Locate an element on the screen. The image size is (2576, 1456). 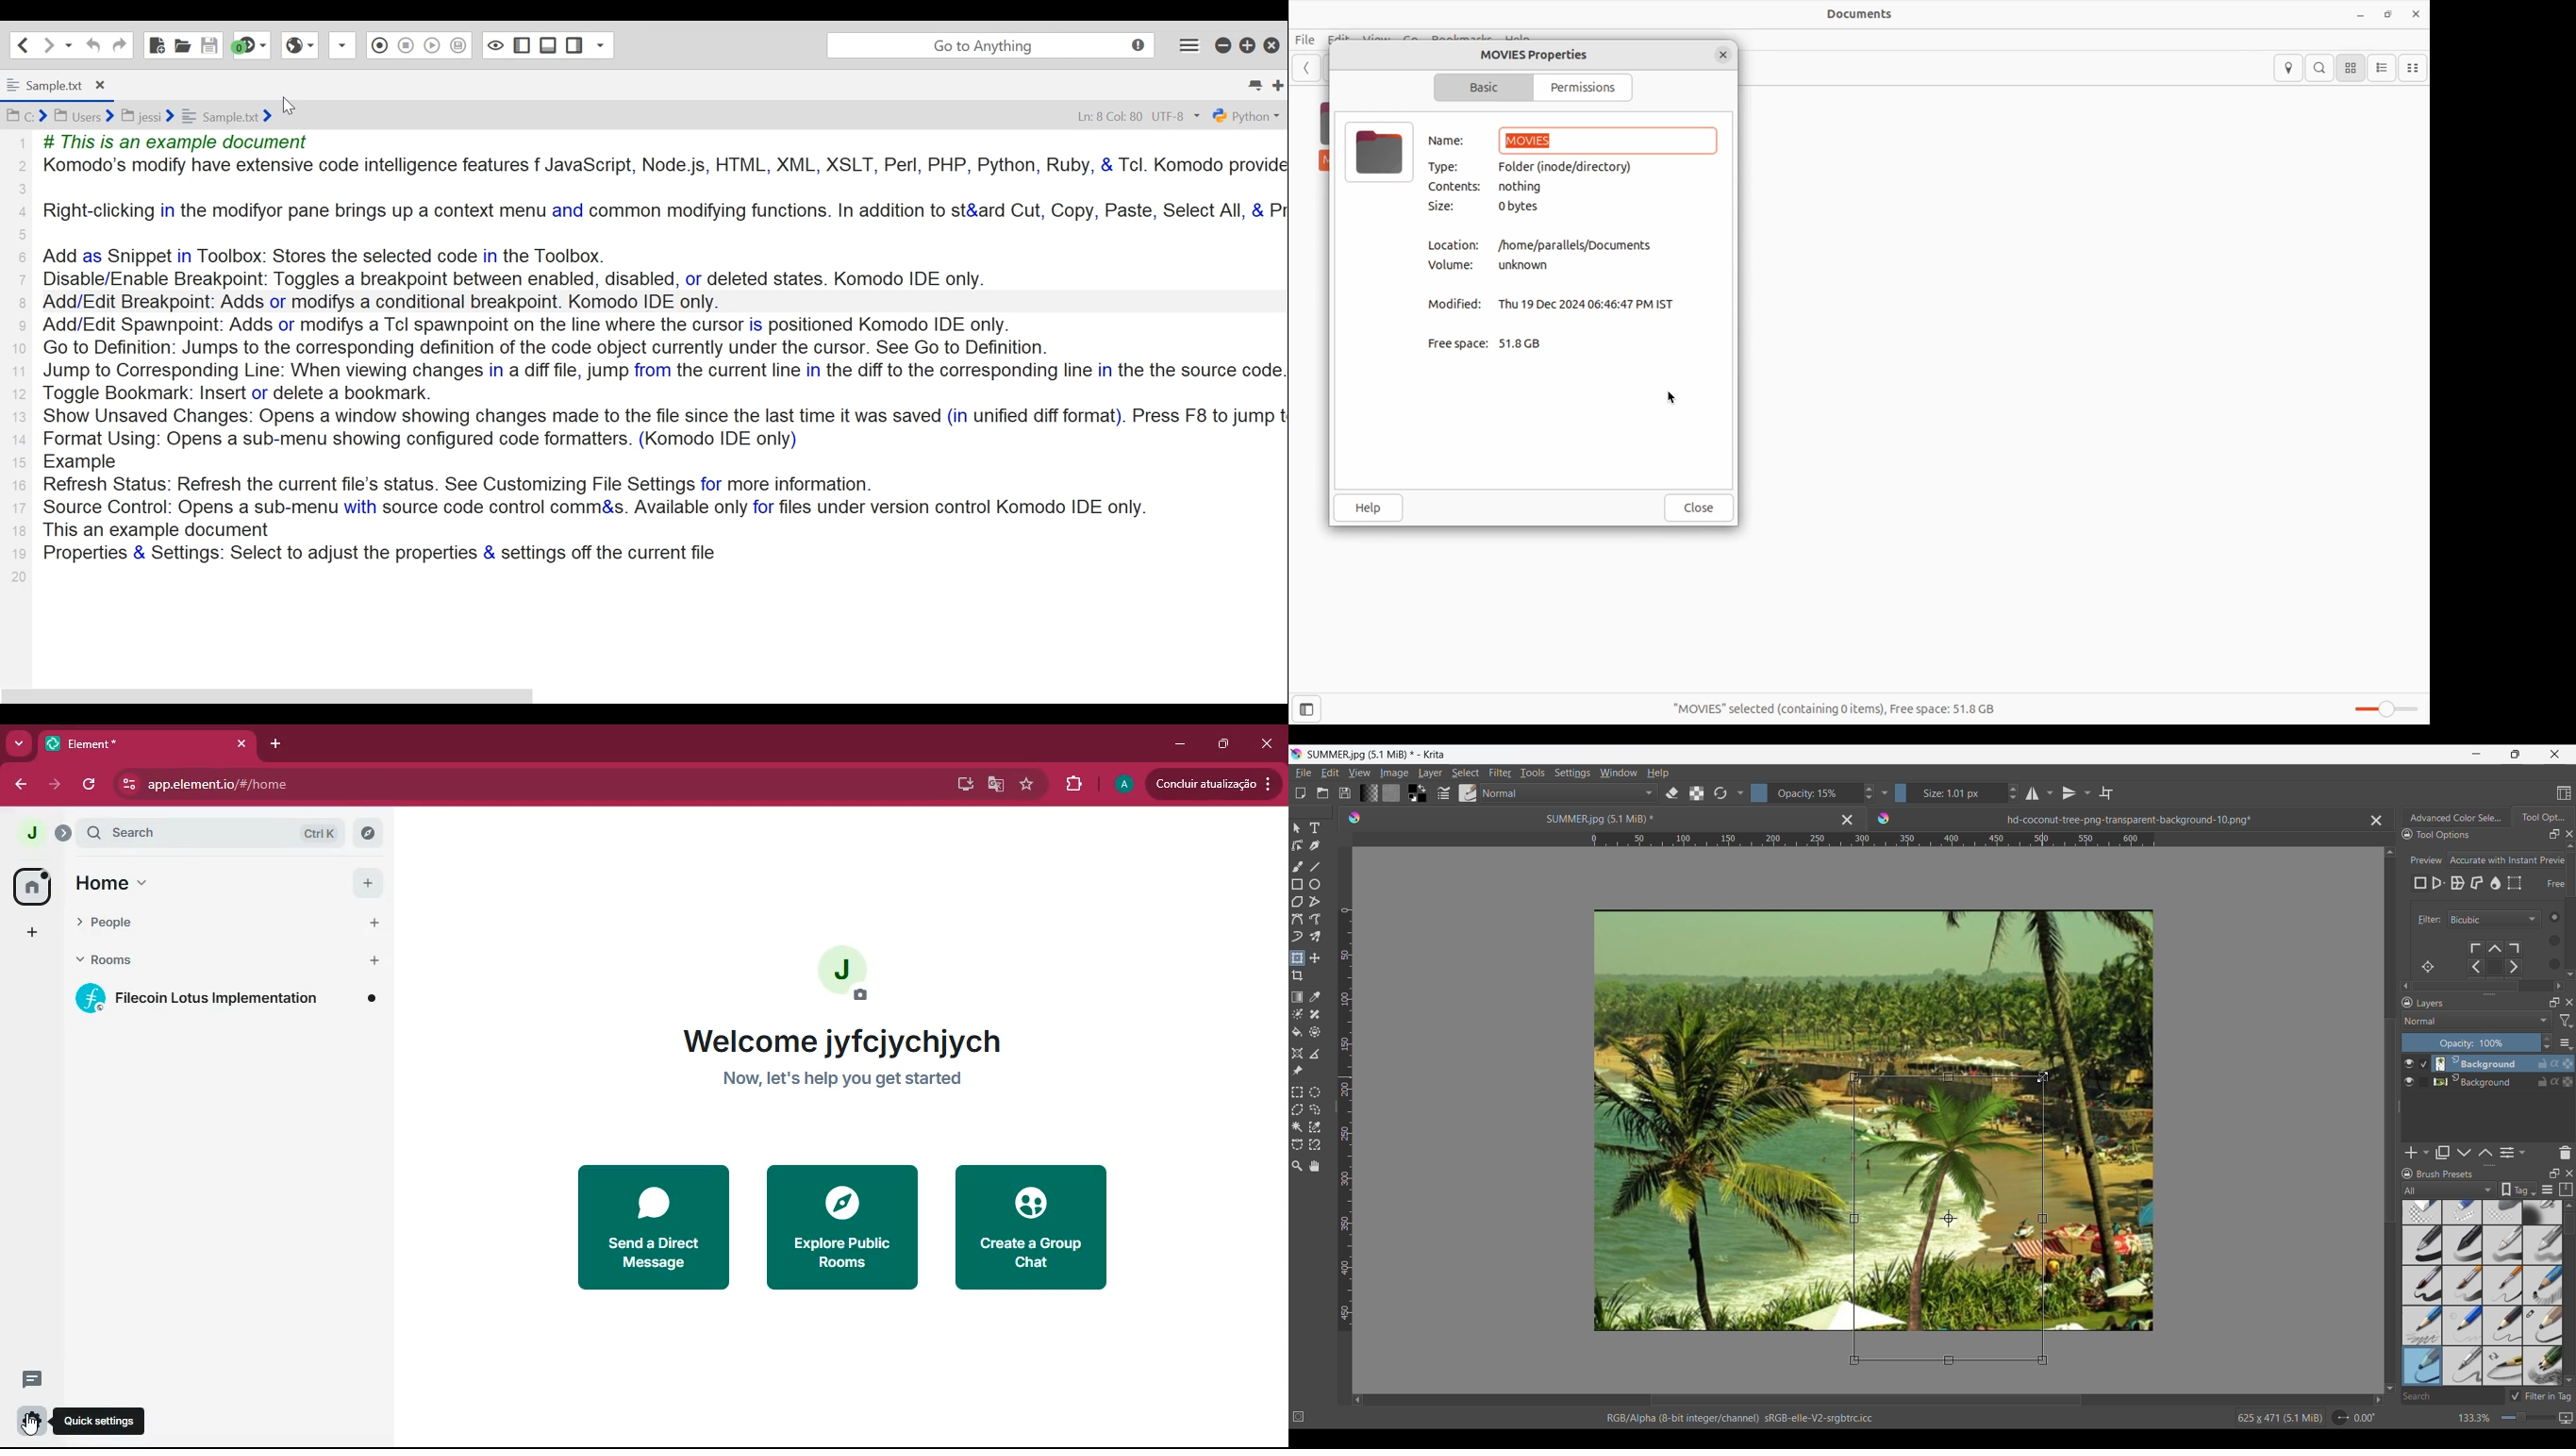
Move layer/mask up is located at coordinates (2486, 1152).